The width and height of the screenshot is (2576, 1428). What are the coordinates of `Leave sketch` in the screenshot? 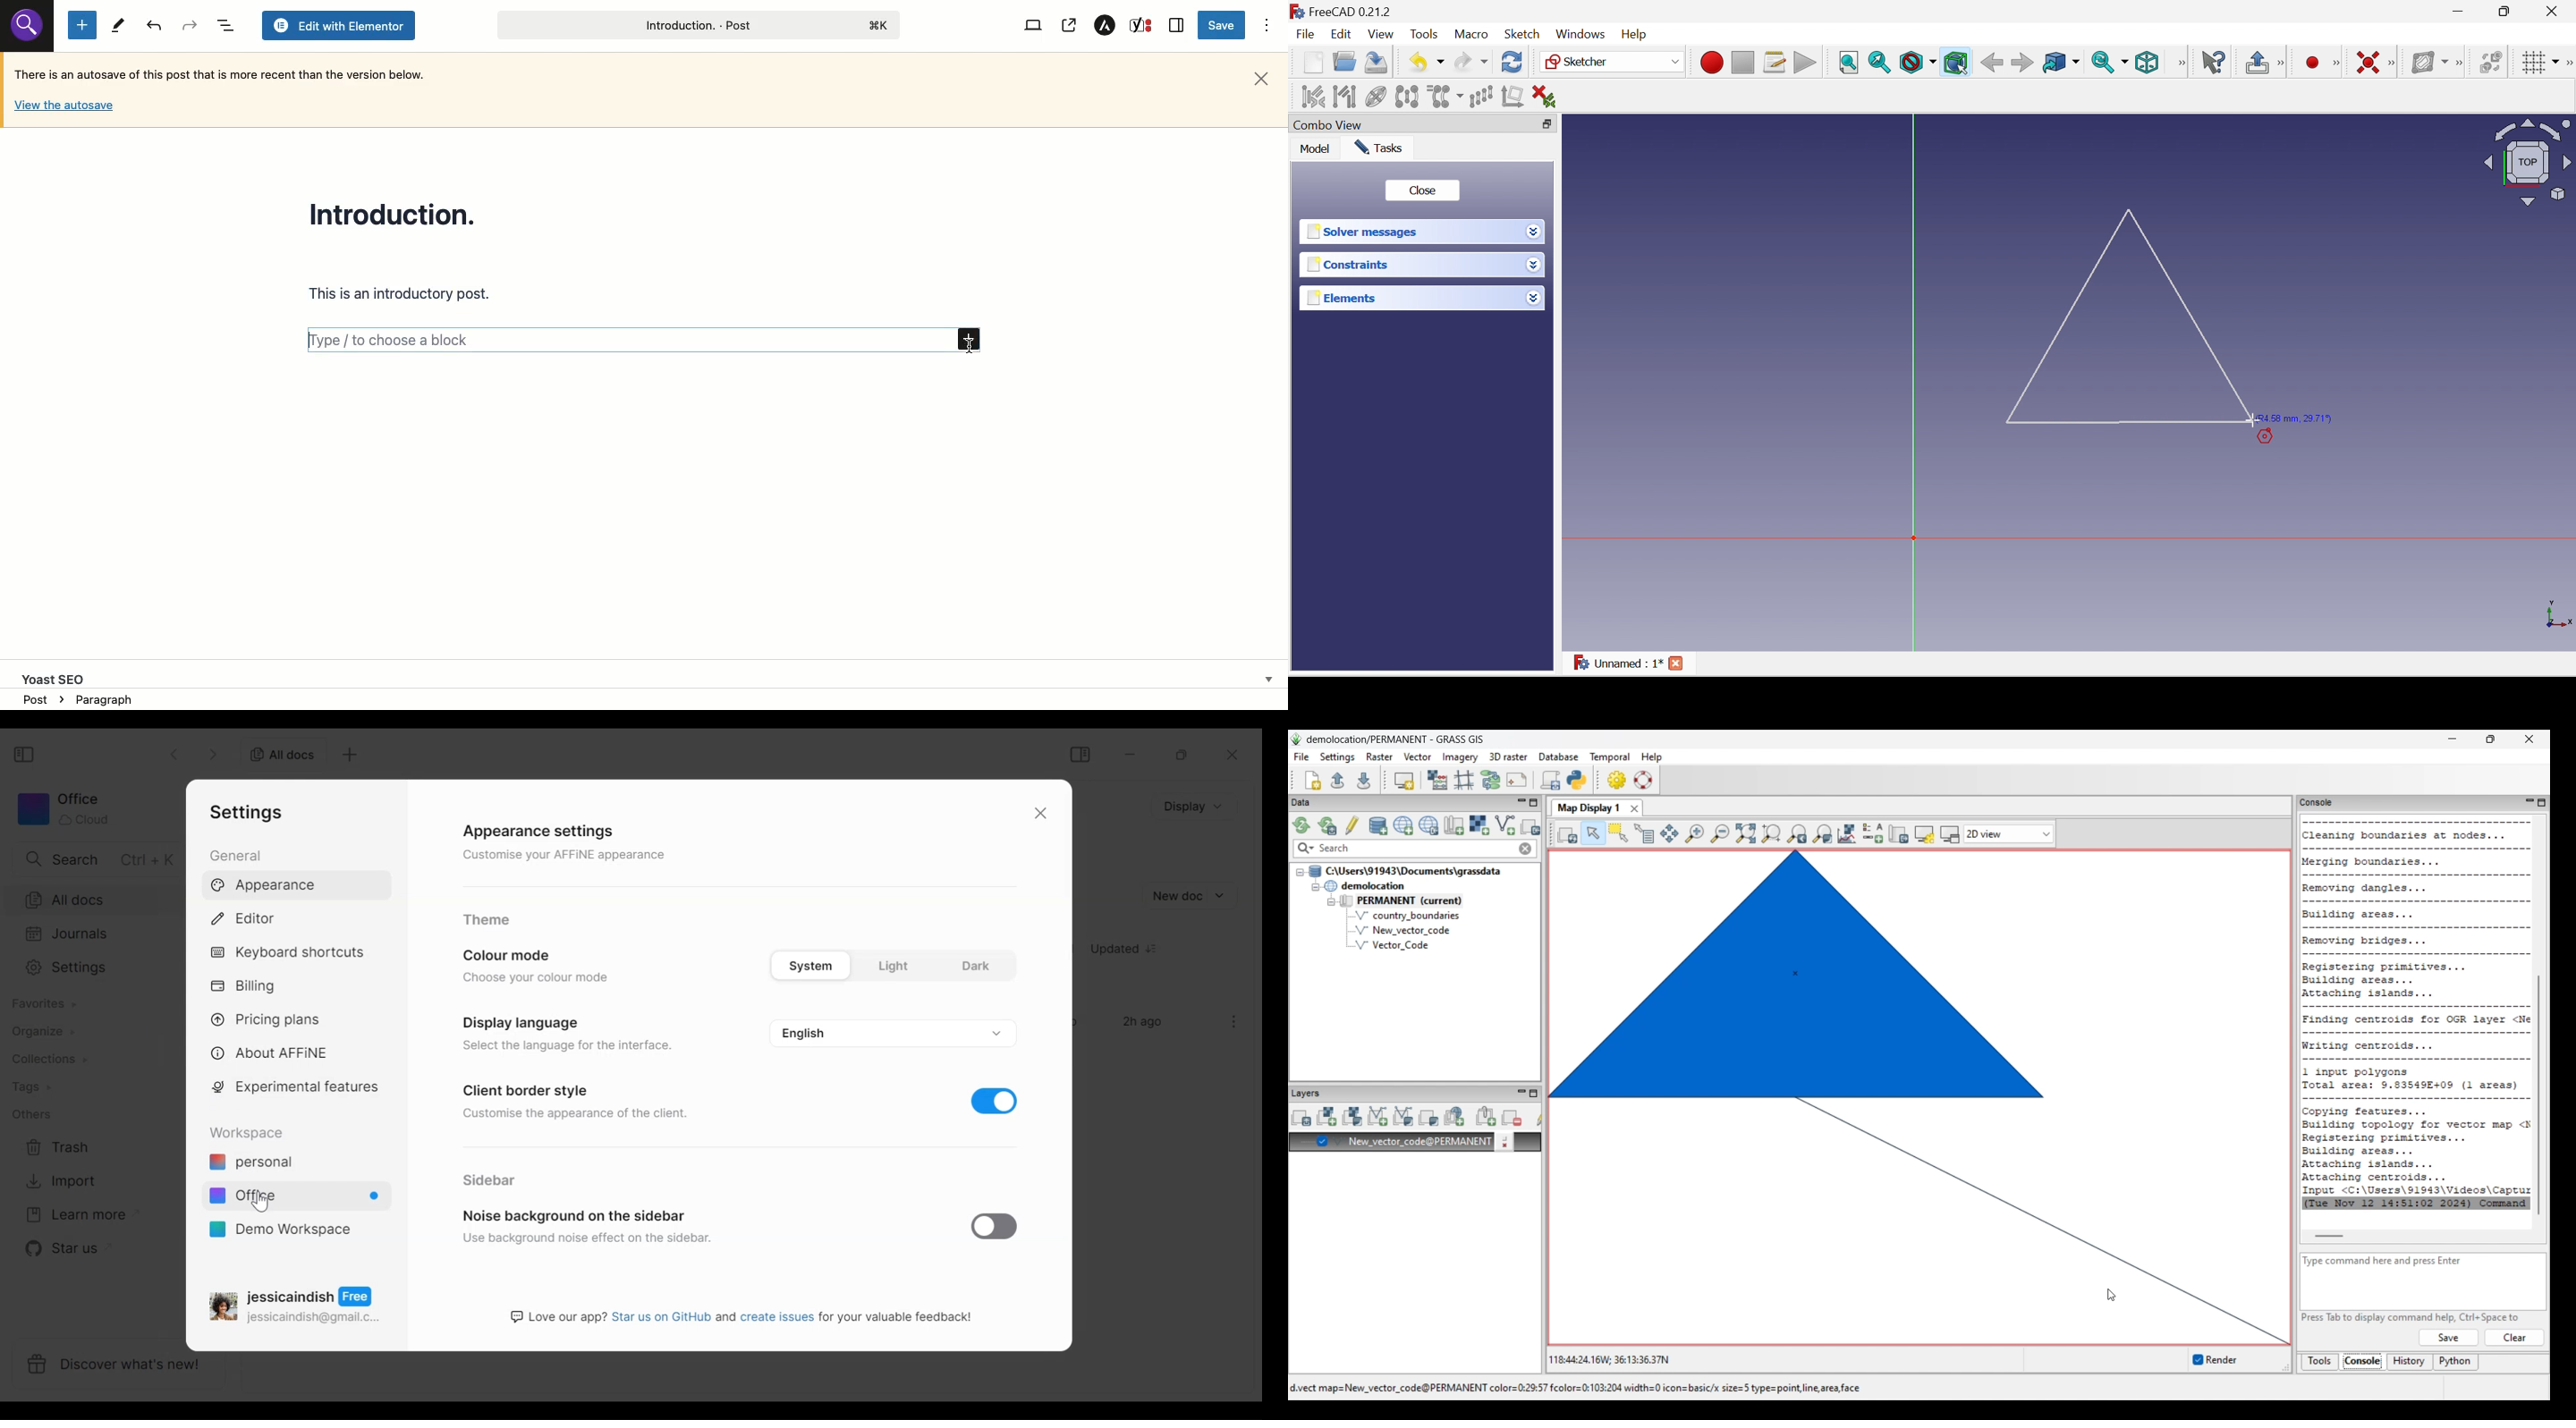 It's located at (2258, 64).